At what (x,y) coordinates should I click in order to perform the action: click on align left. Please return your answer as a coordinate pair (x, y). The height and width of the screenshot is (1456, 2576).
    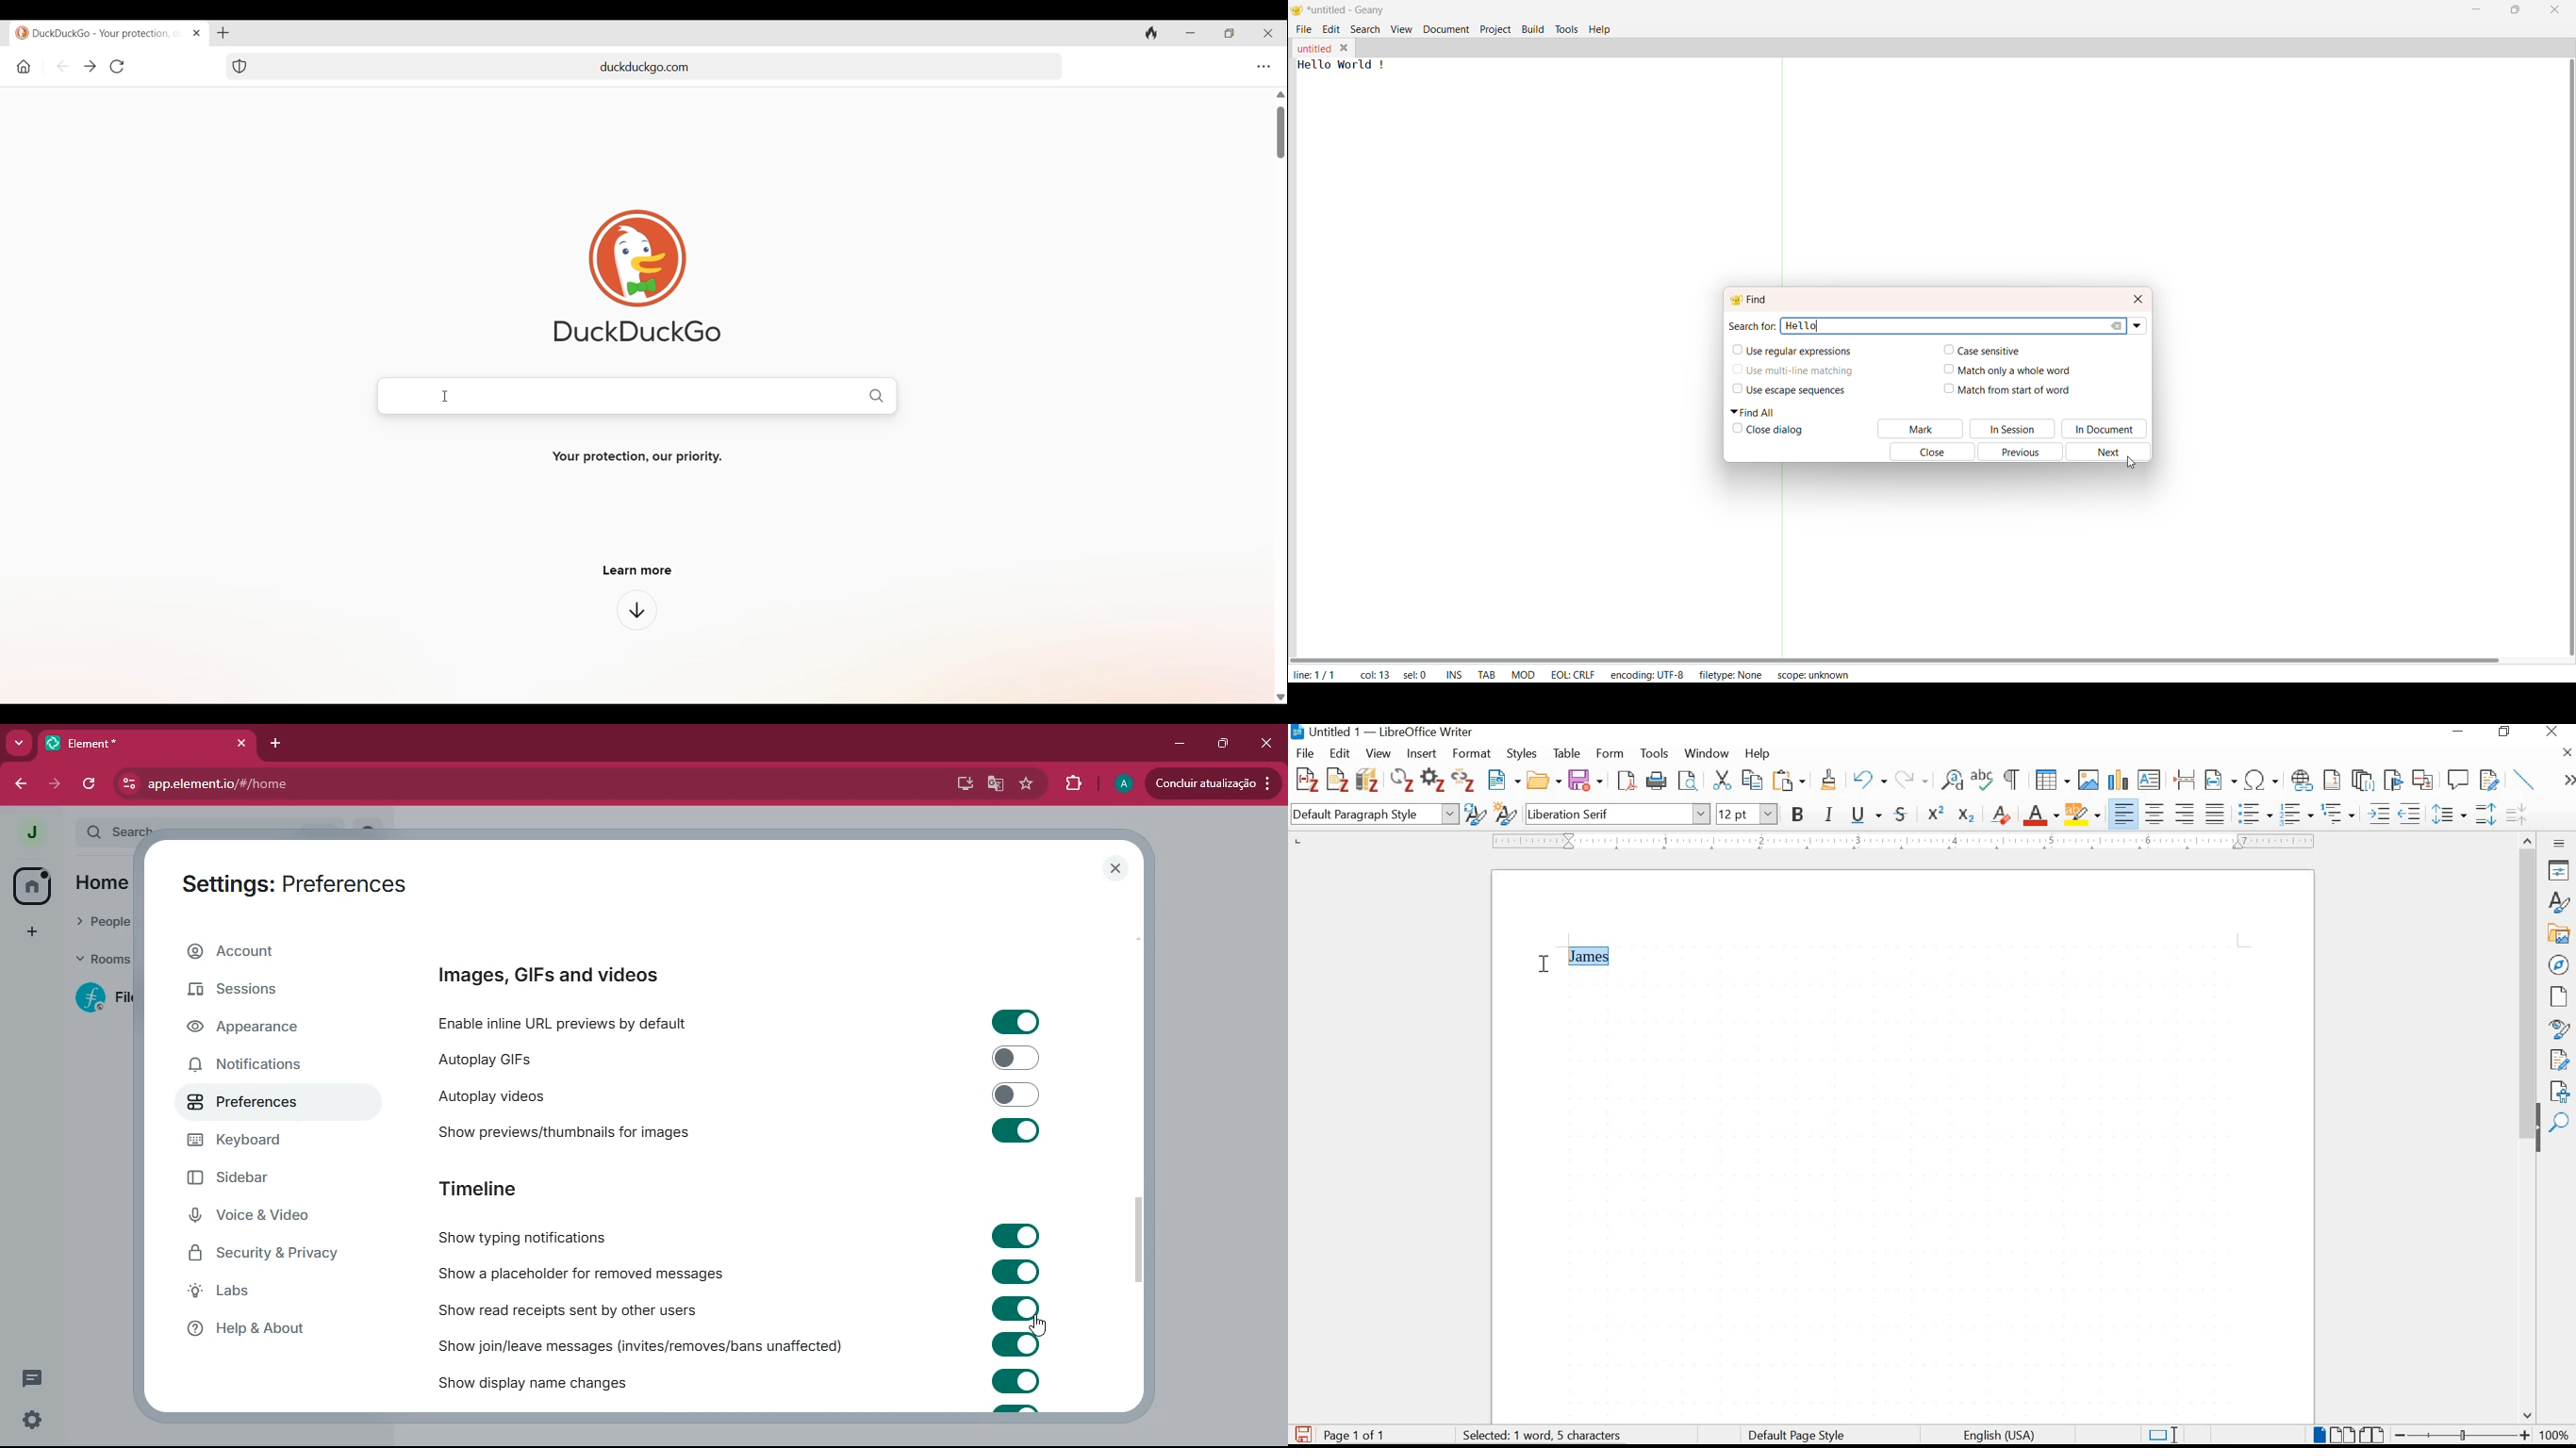
    Looking at the image, I should click on (2125, 814).